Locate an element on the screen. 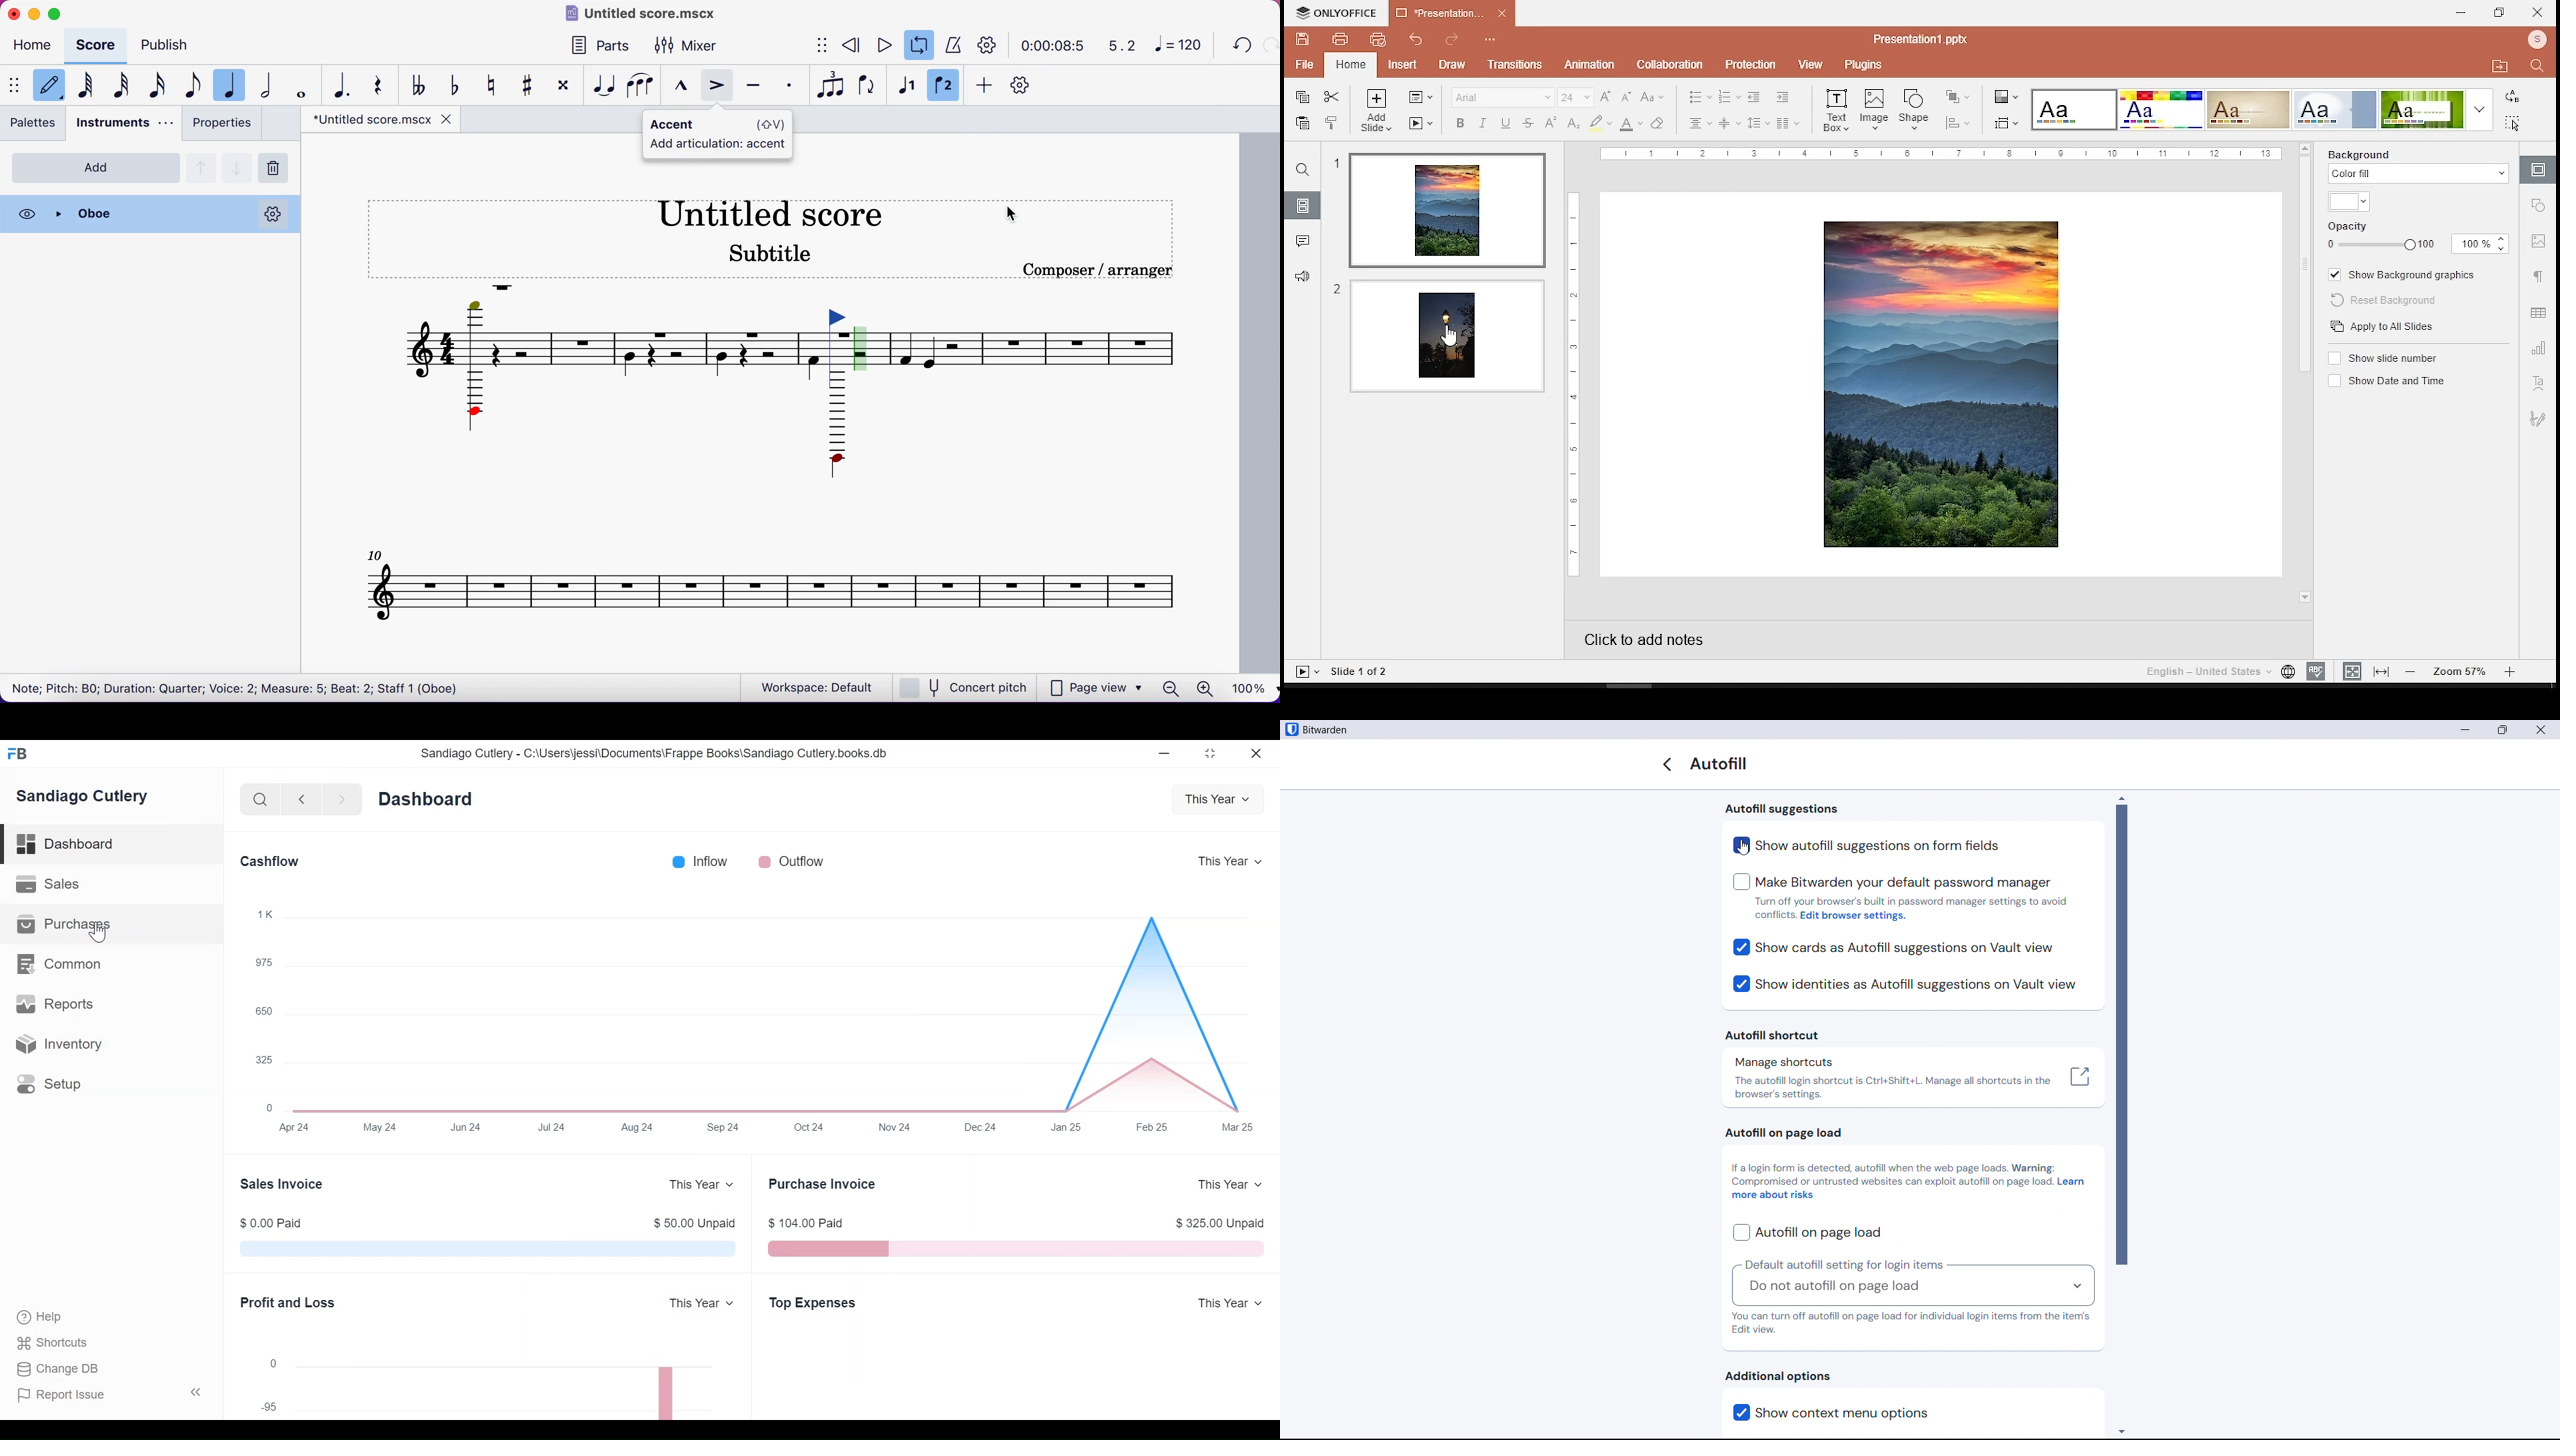  quick print is located at coordinates (1373, 39).